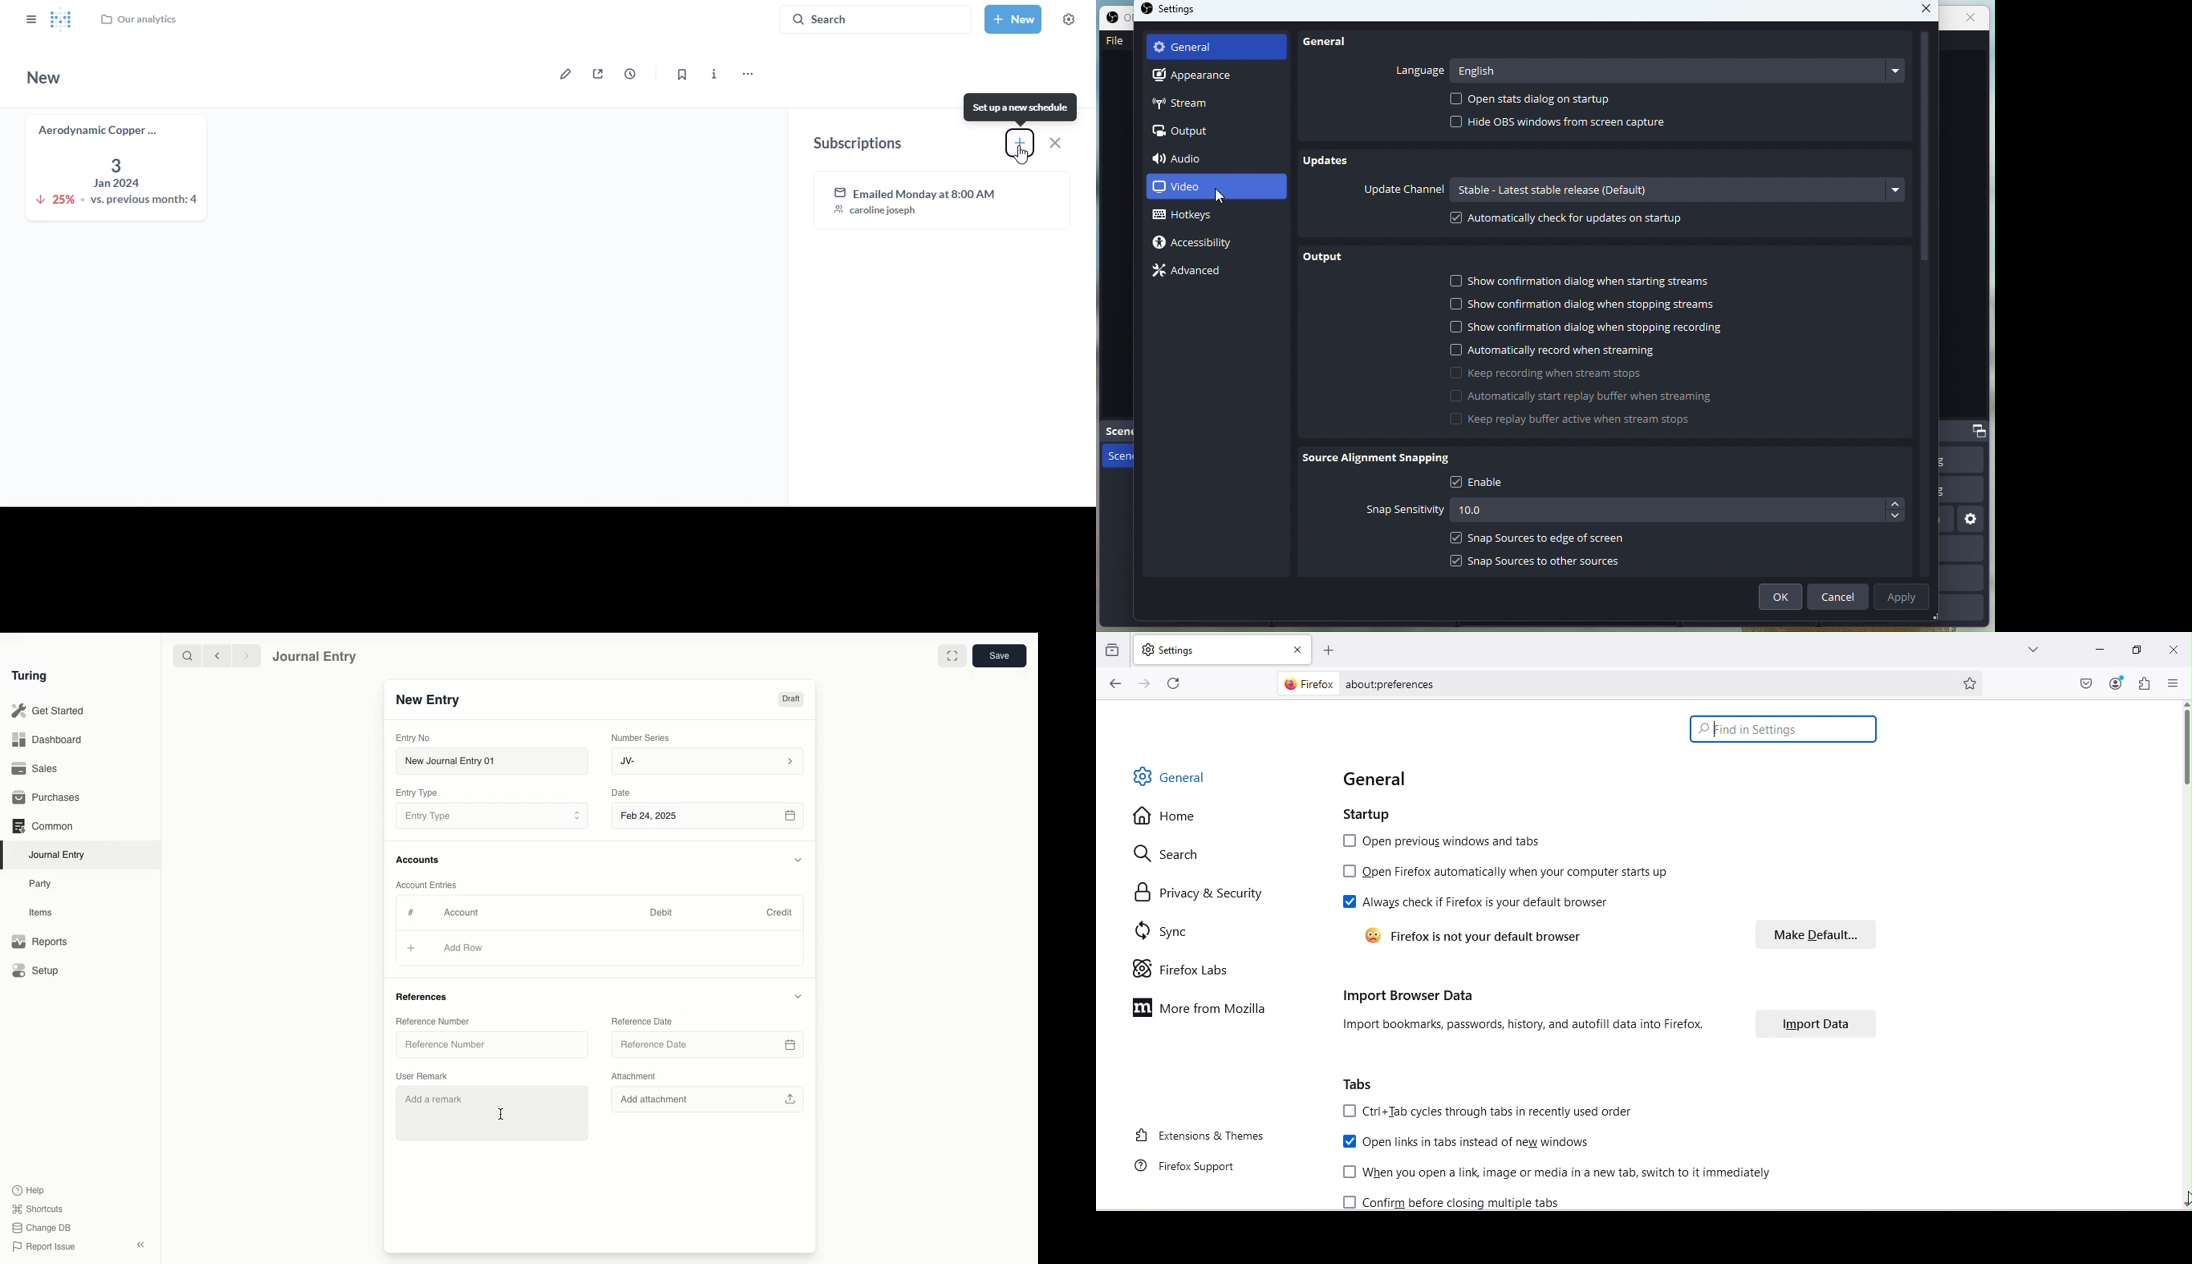 The height and width of the screenshot is (1288, 2212). I want to click on logo, so click(62, 18).